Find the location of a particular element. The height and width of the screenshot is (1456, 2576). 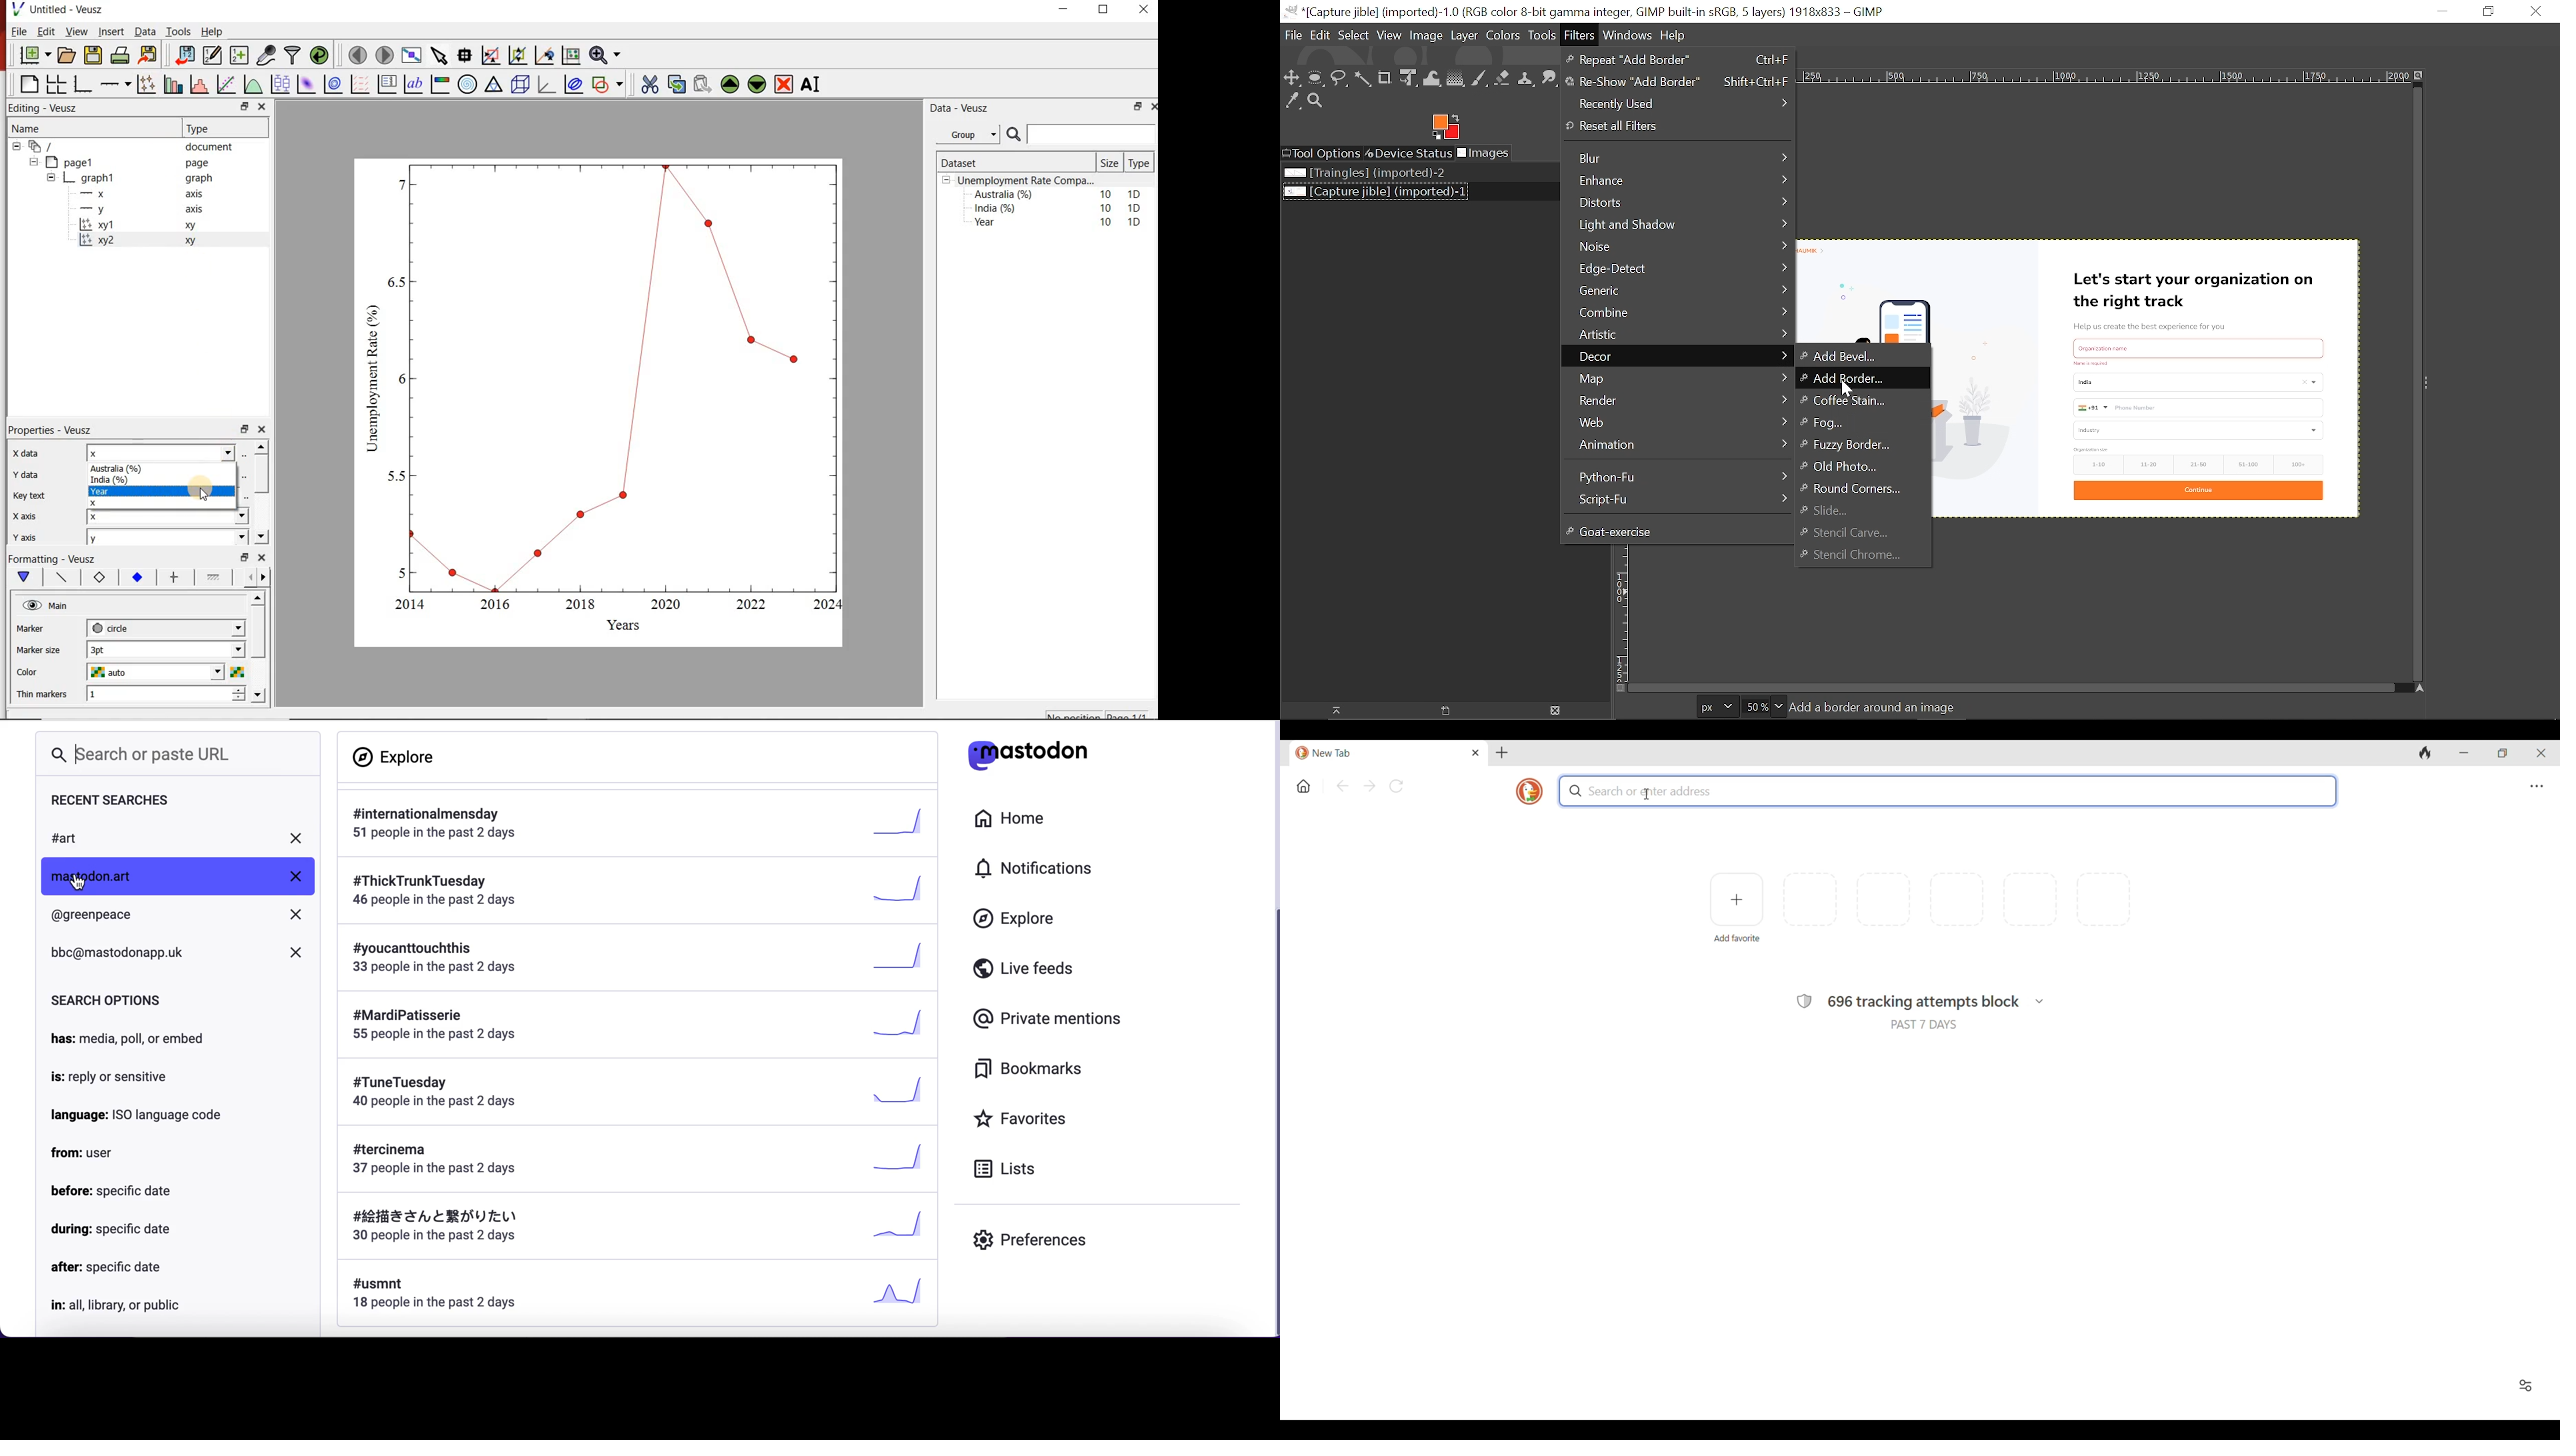

arrange graphs is located at coordinates (56, 83).